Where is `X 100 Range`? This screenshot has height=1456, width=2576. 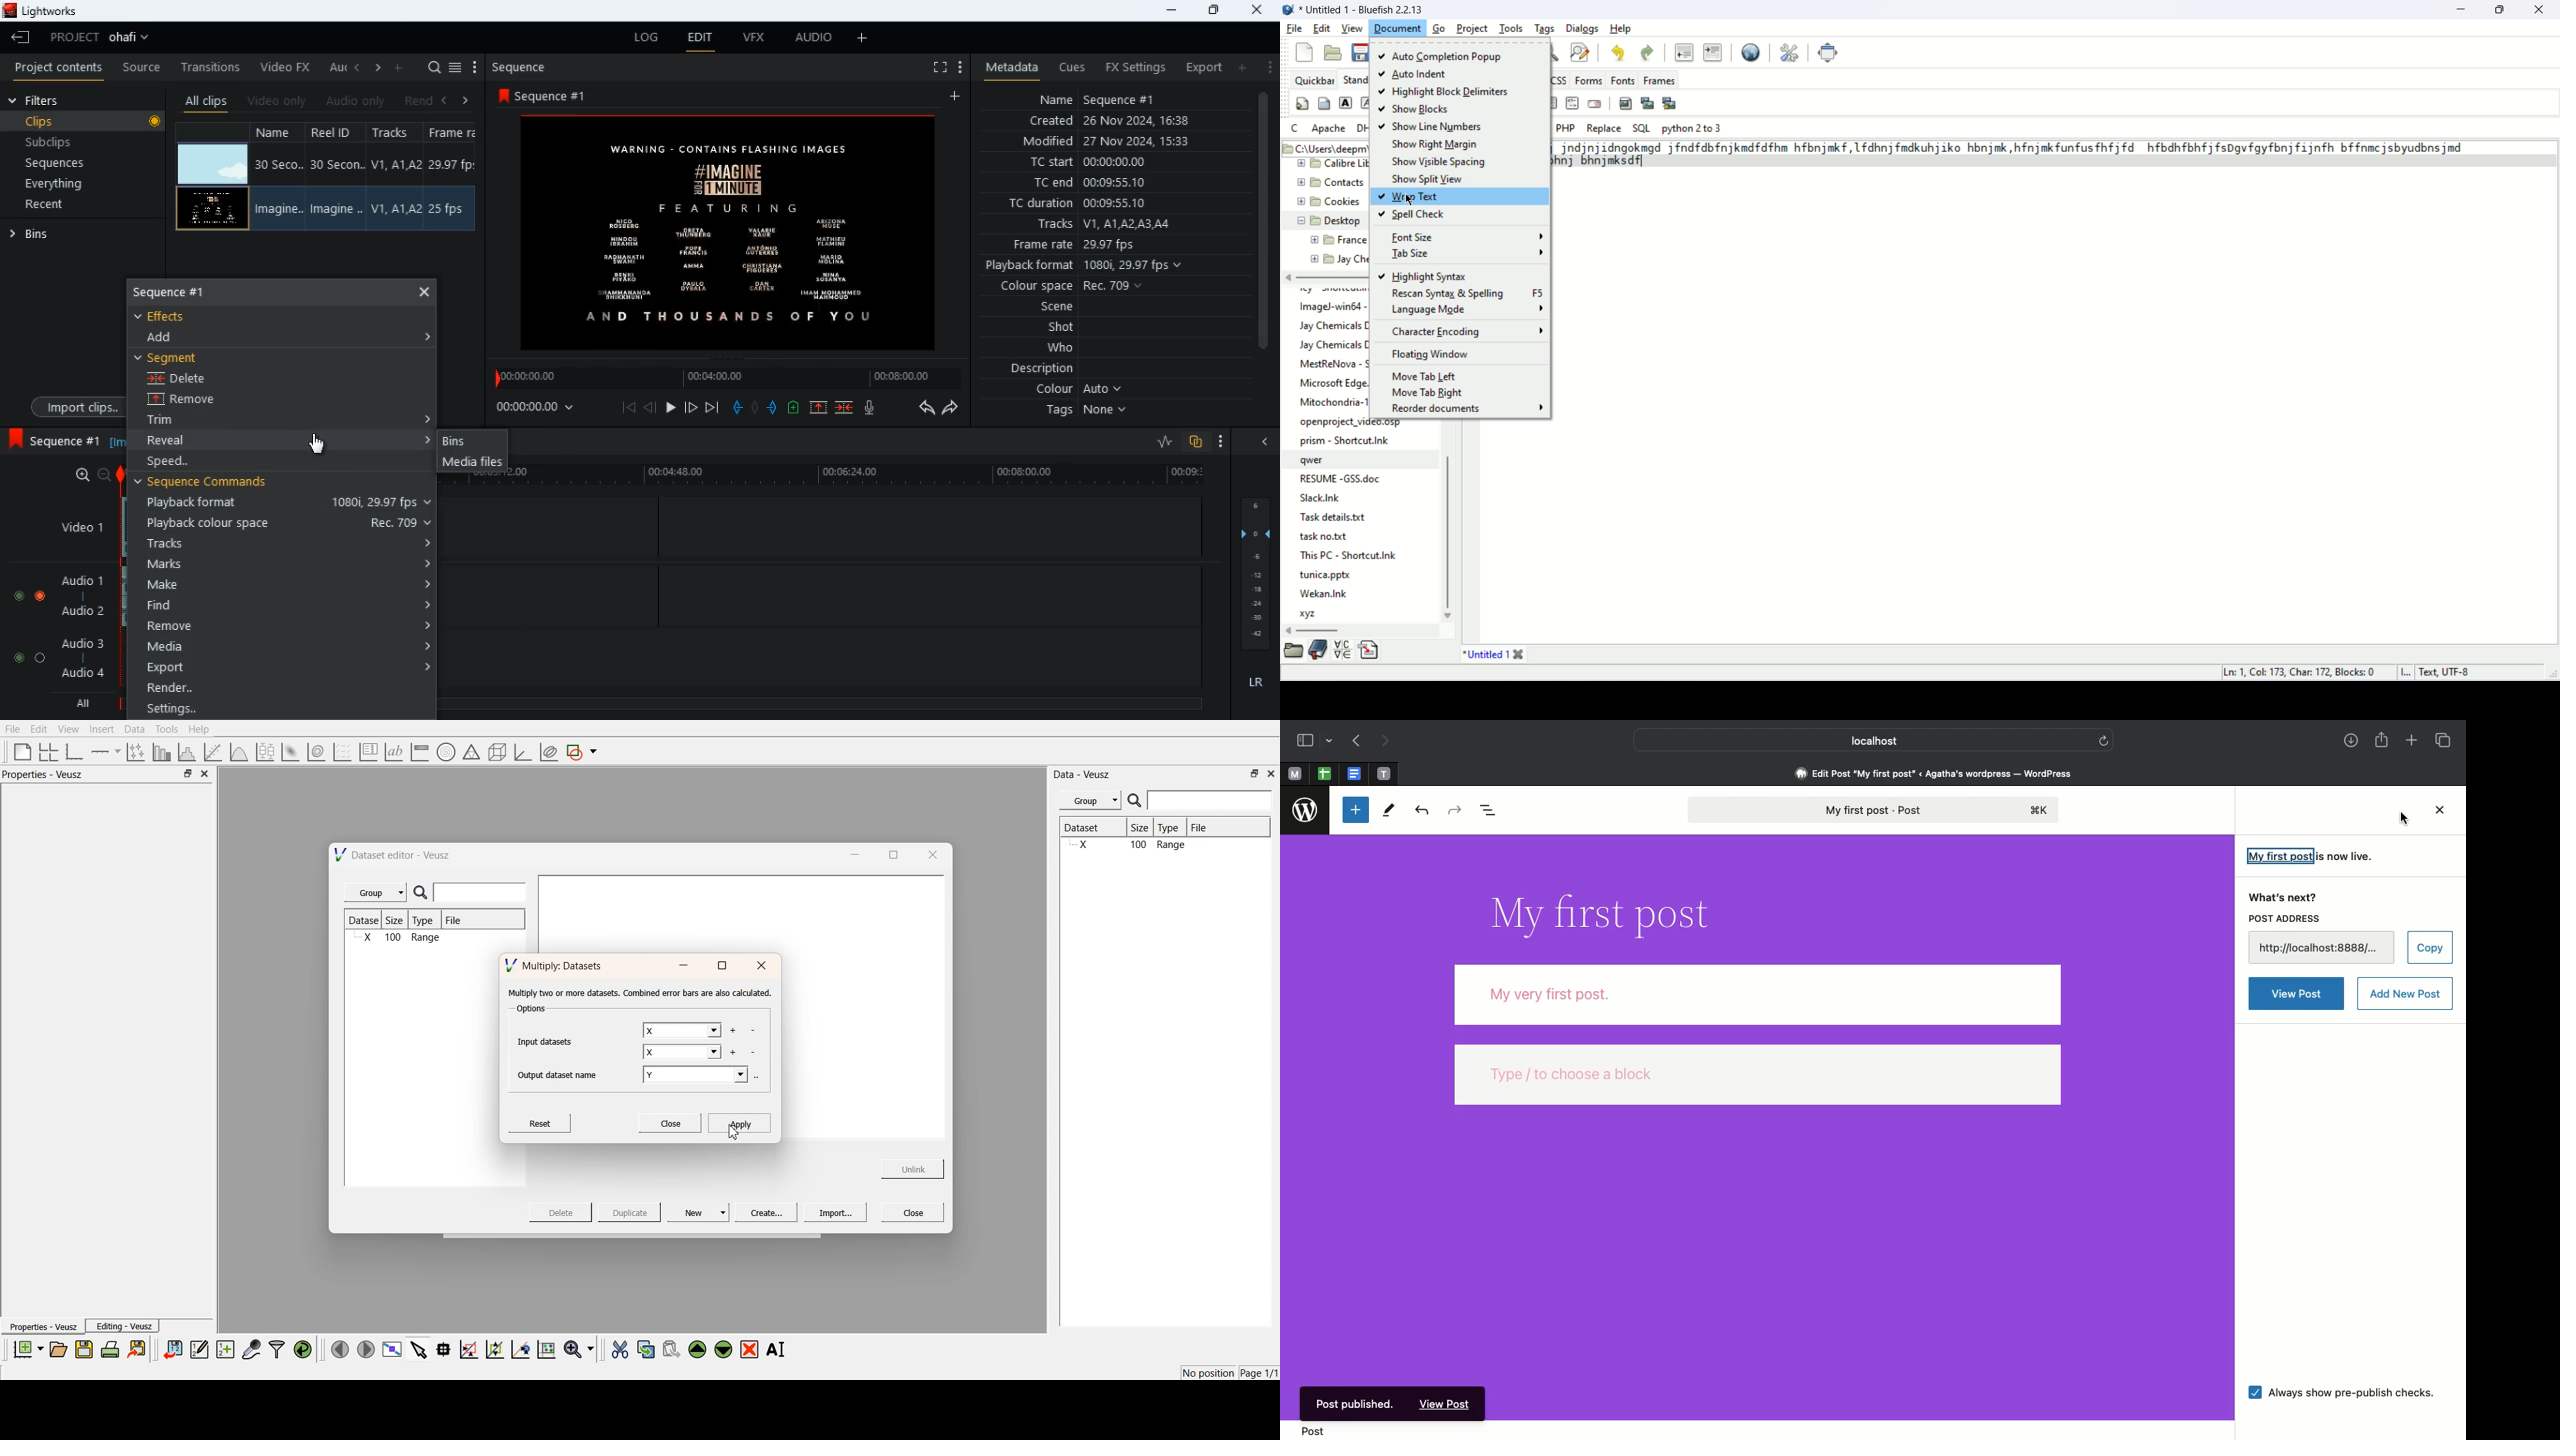
X 100 Range is located at coordinates (1163, 846).